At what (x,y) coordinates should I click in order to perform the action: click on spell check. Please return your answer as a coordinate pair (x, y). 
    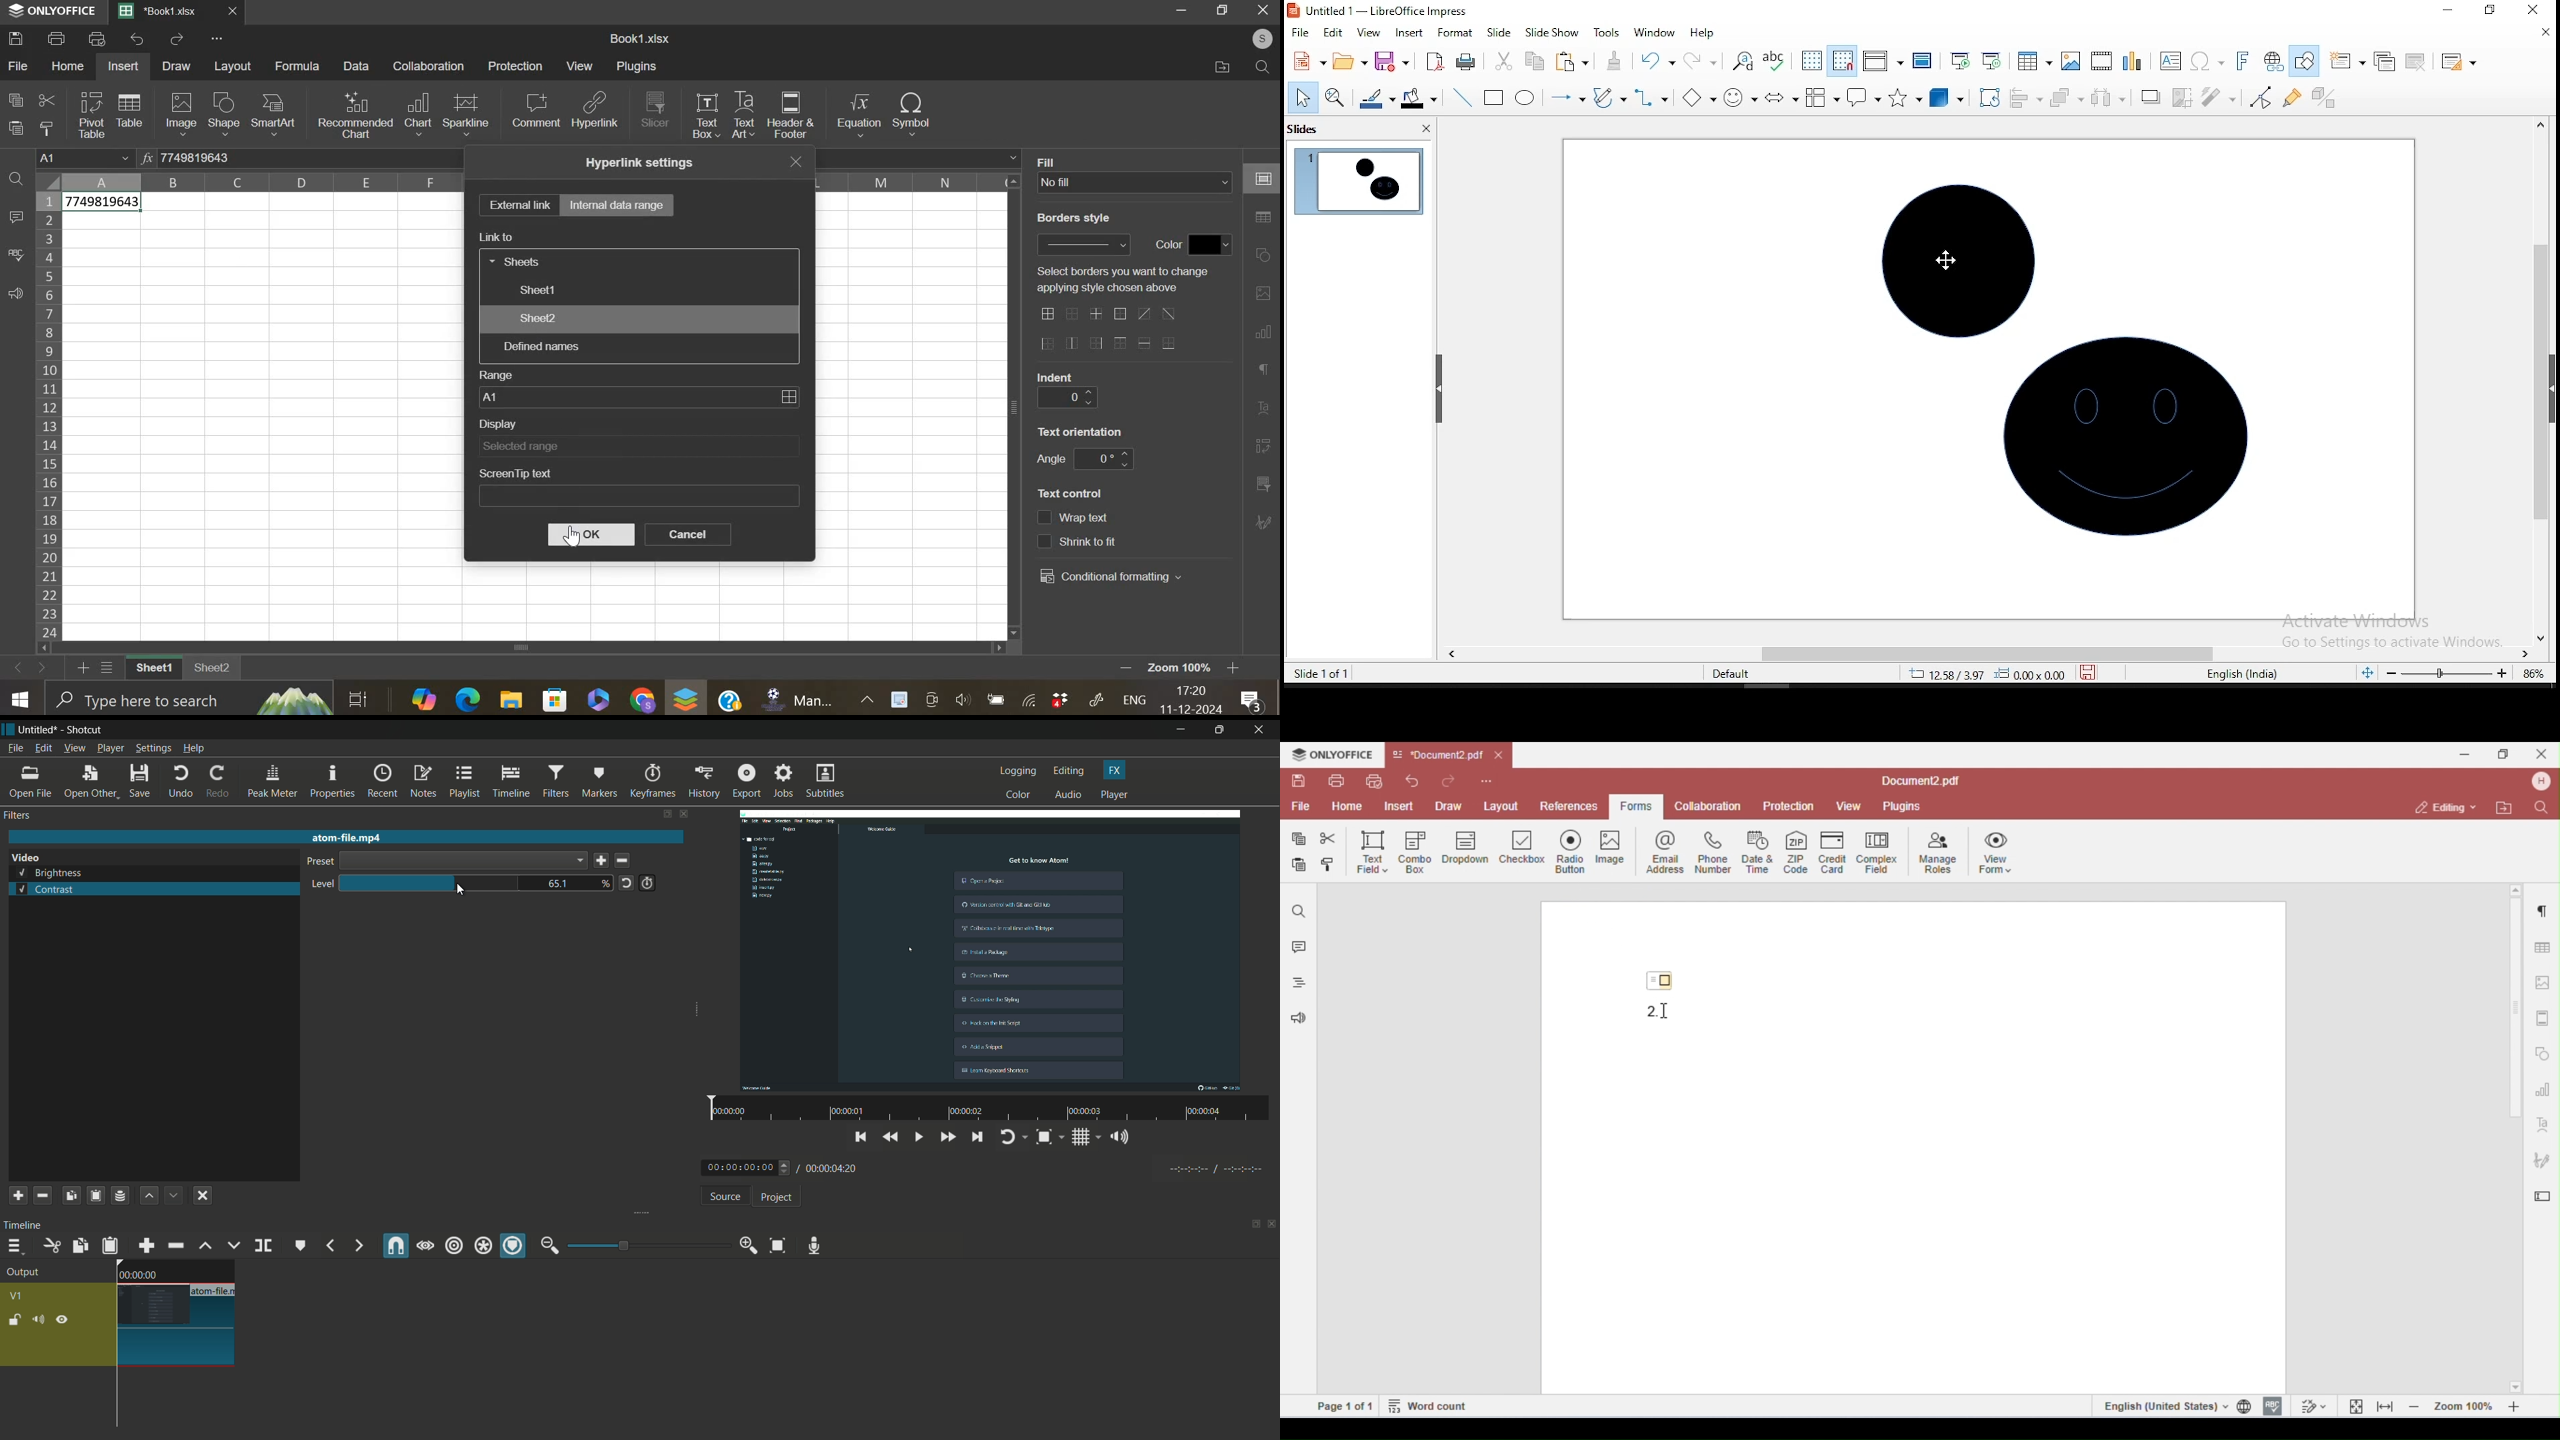
    Looking at the image, I should click on (1779, 61).